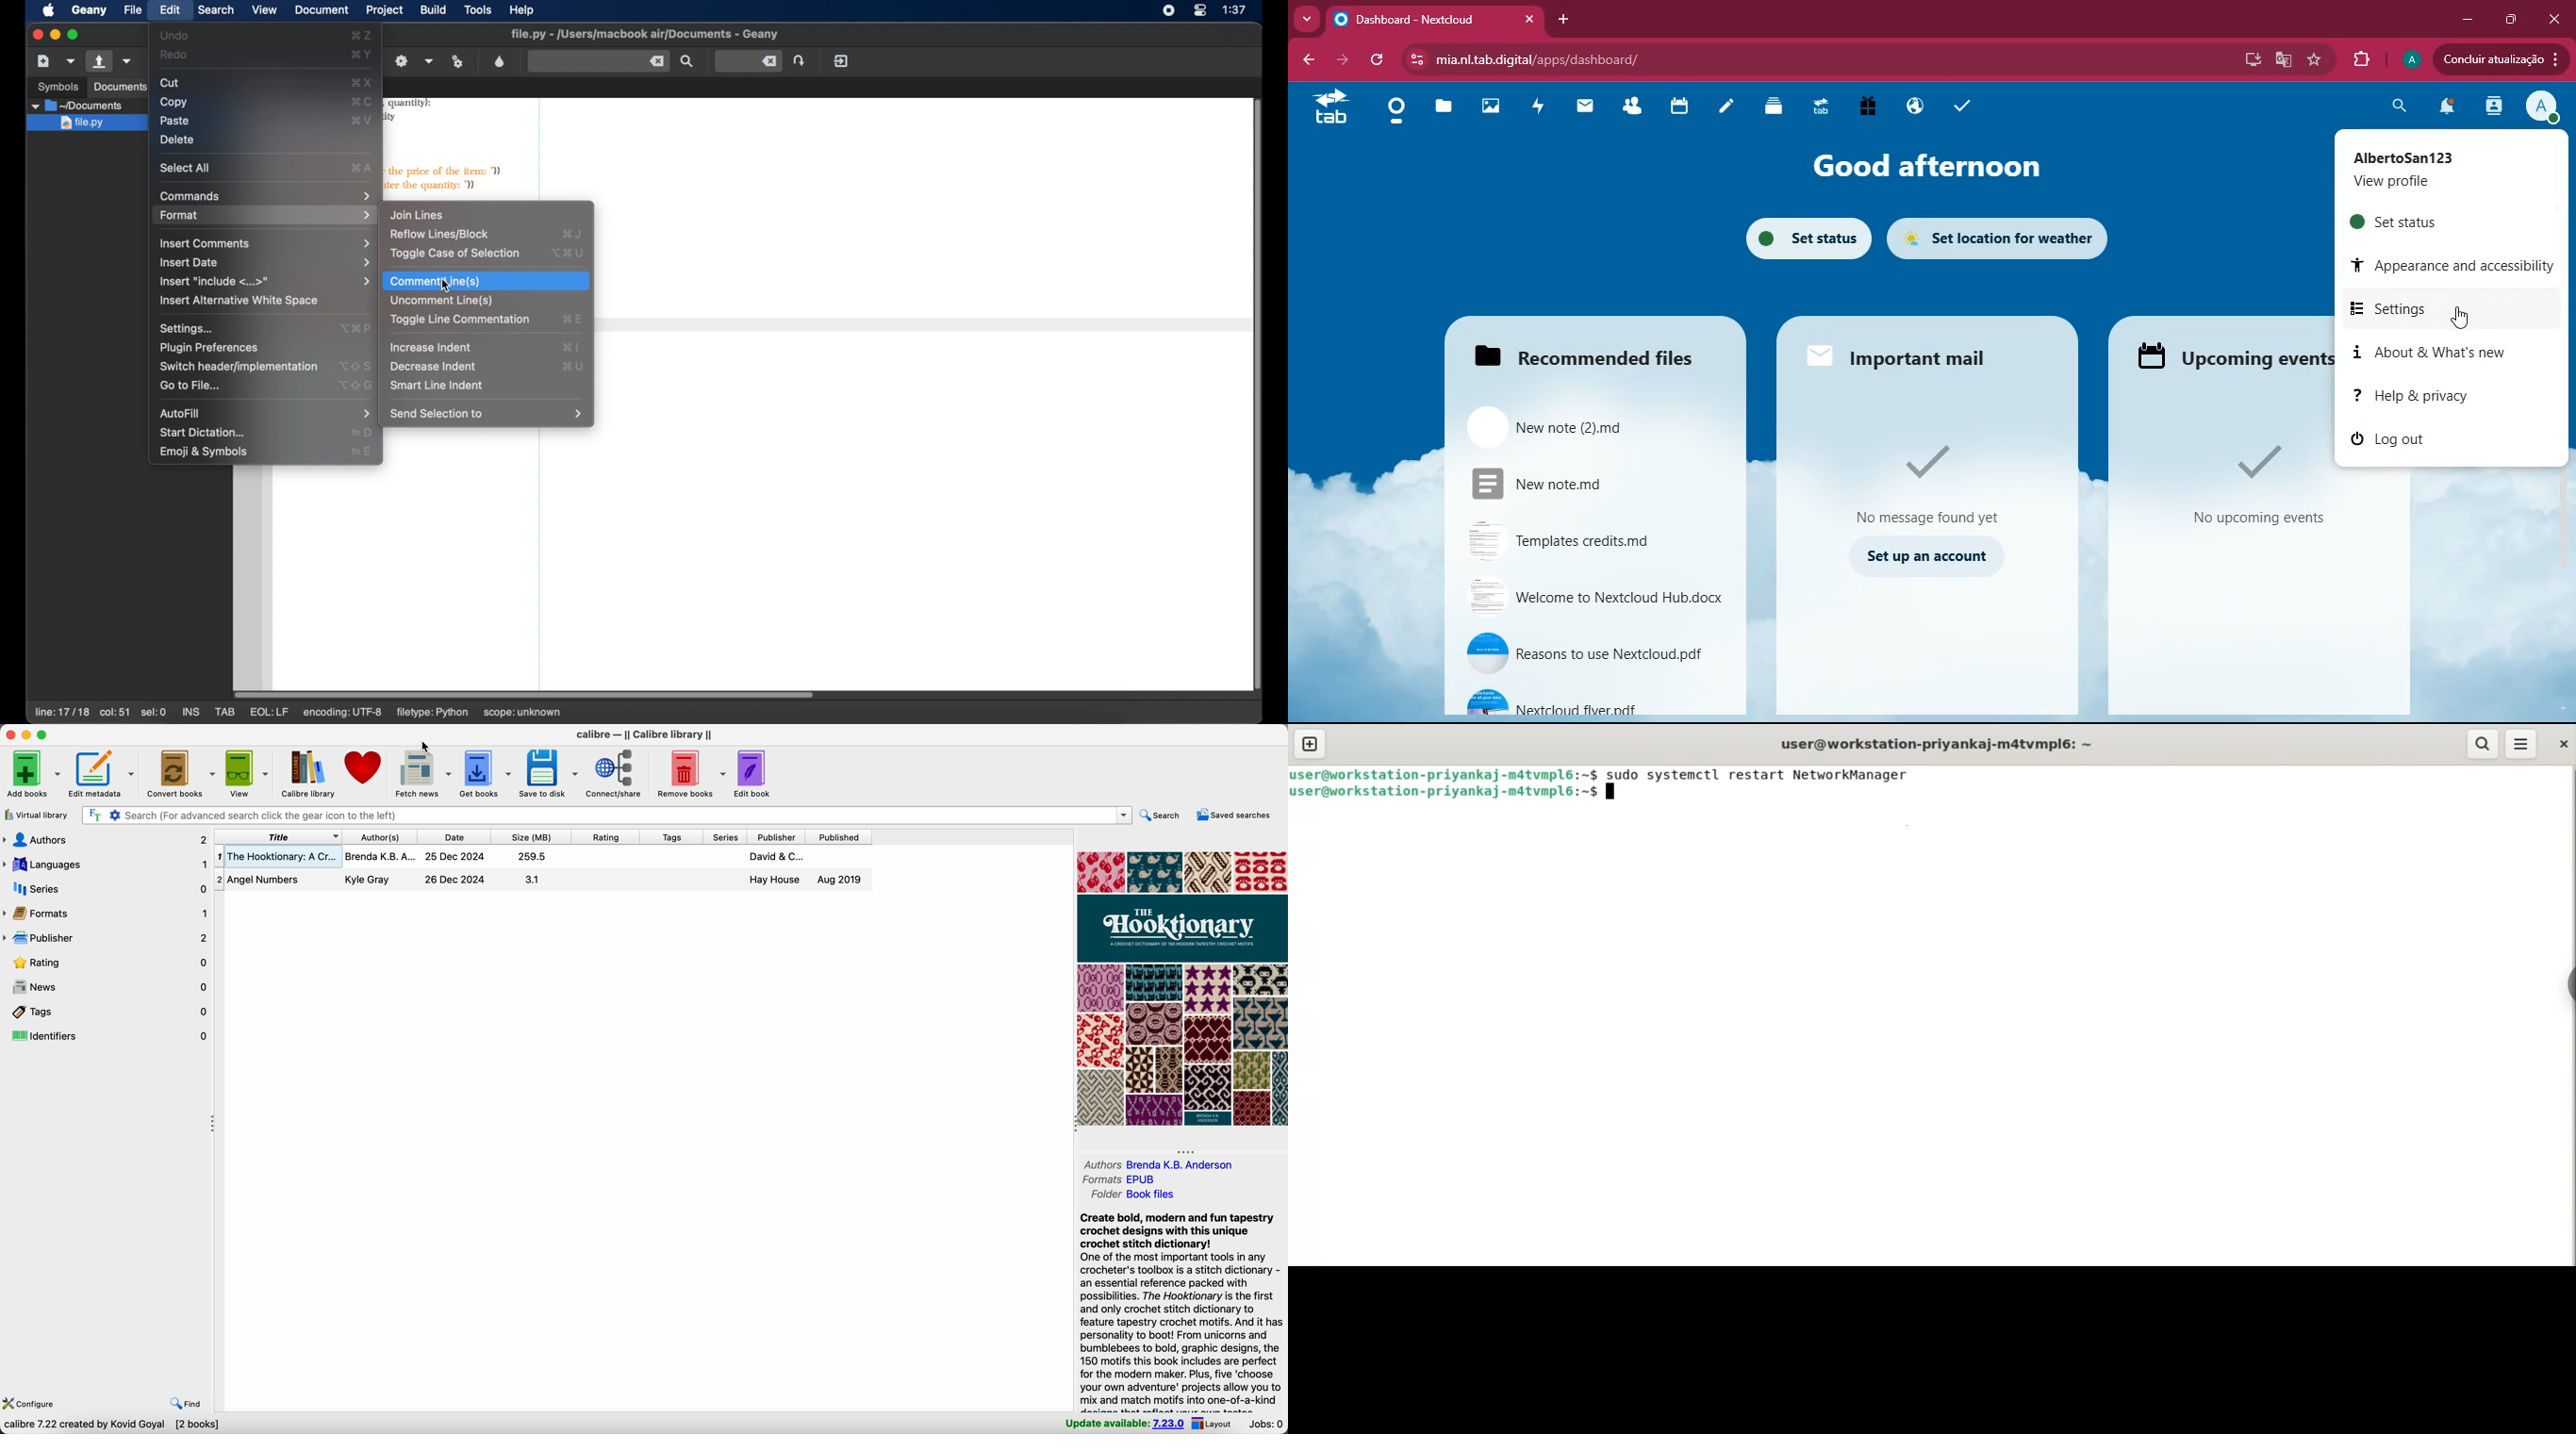 The height and width of the screenshot is (1456, 2576). I want to click on search, so click(2397, 107).